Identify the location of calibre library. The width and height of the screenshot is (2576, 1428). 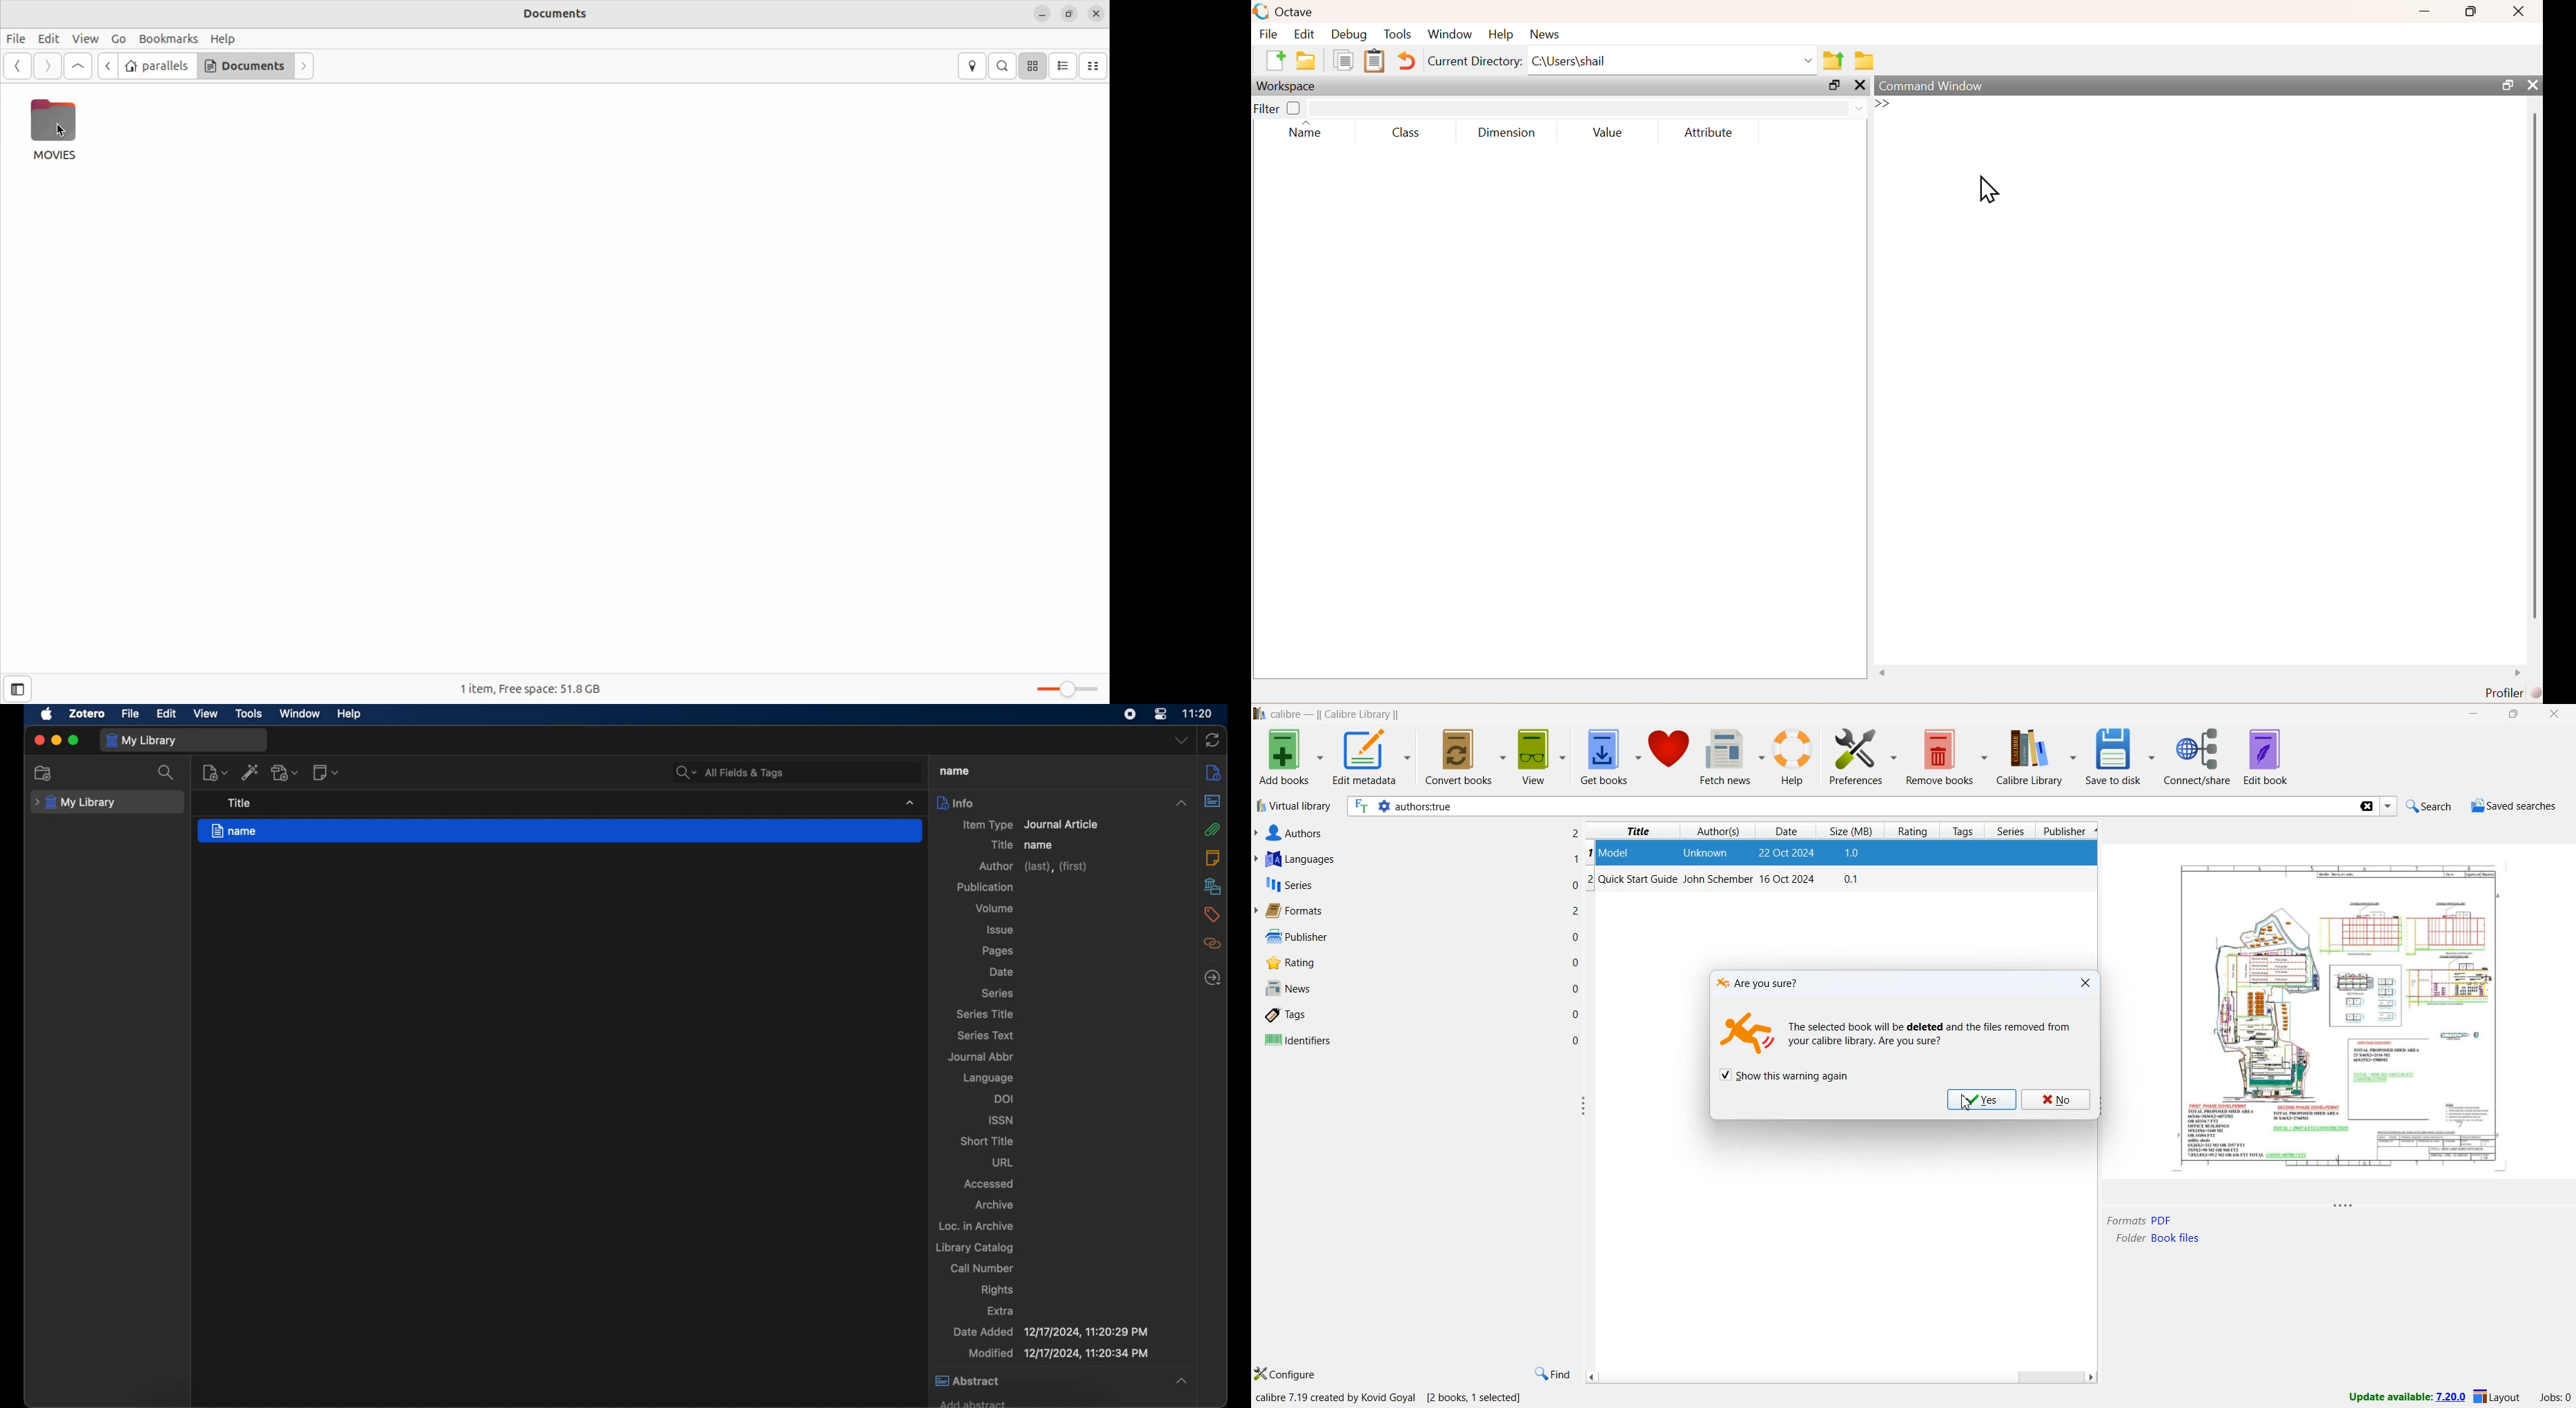
(1361, 715).